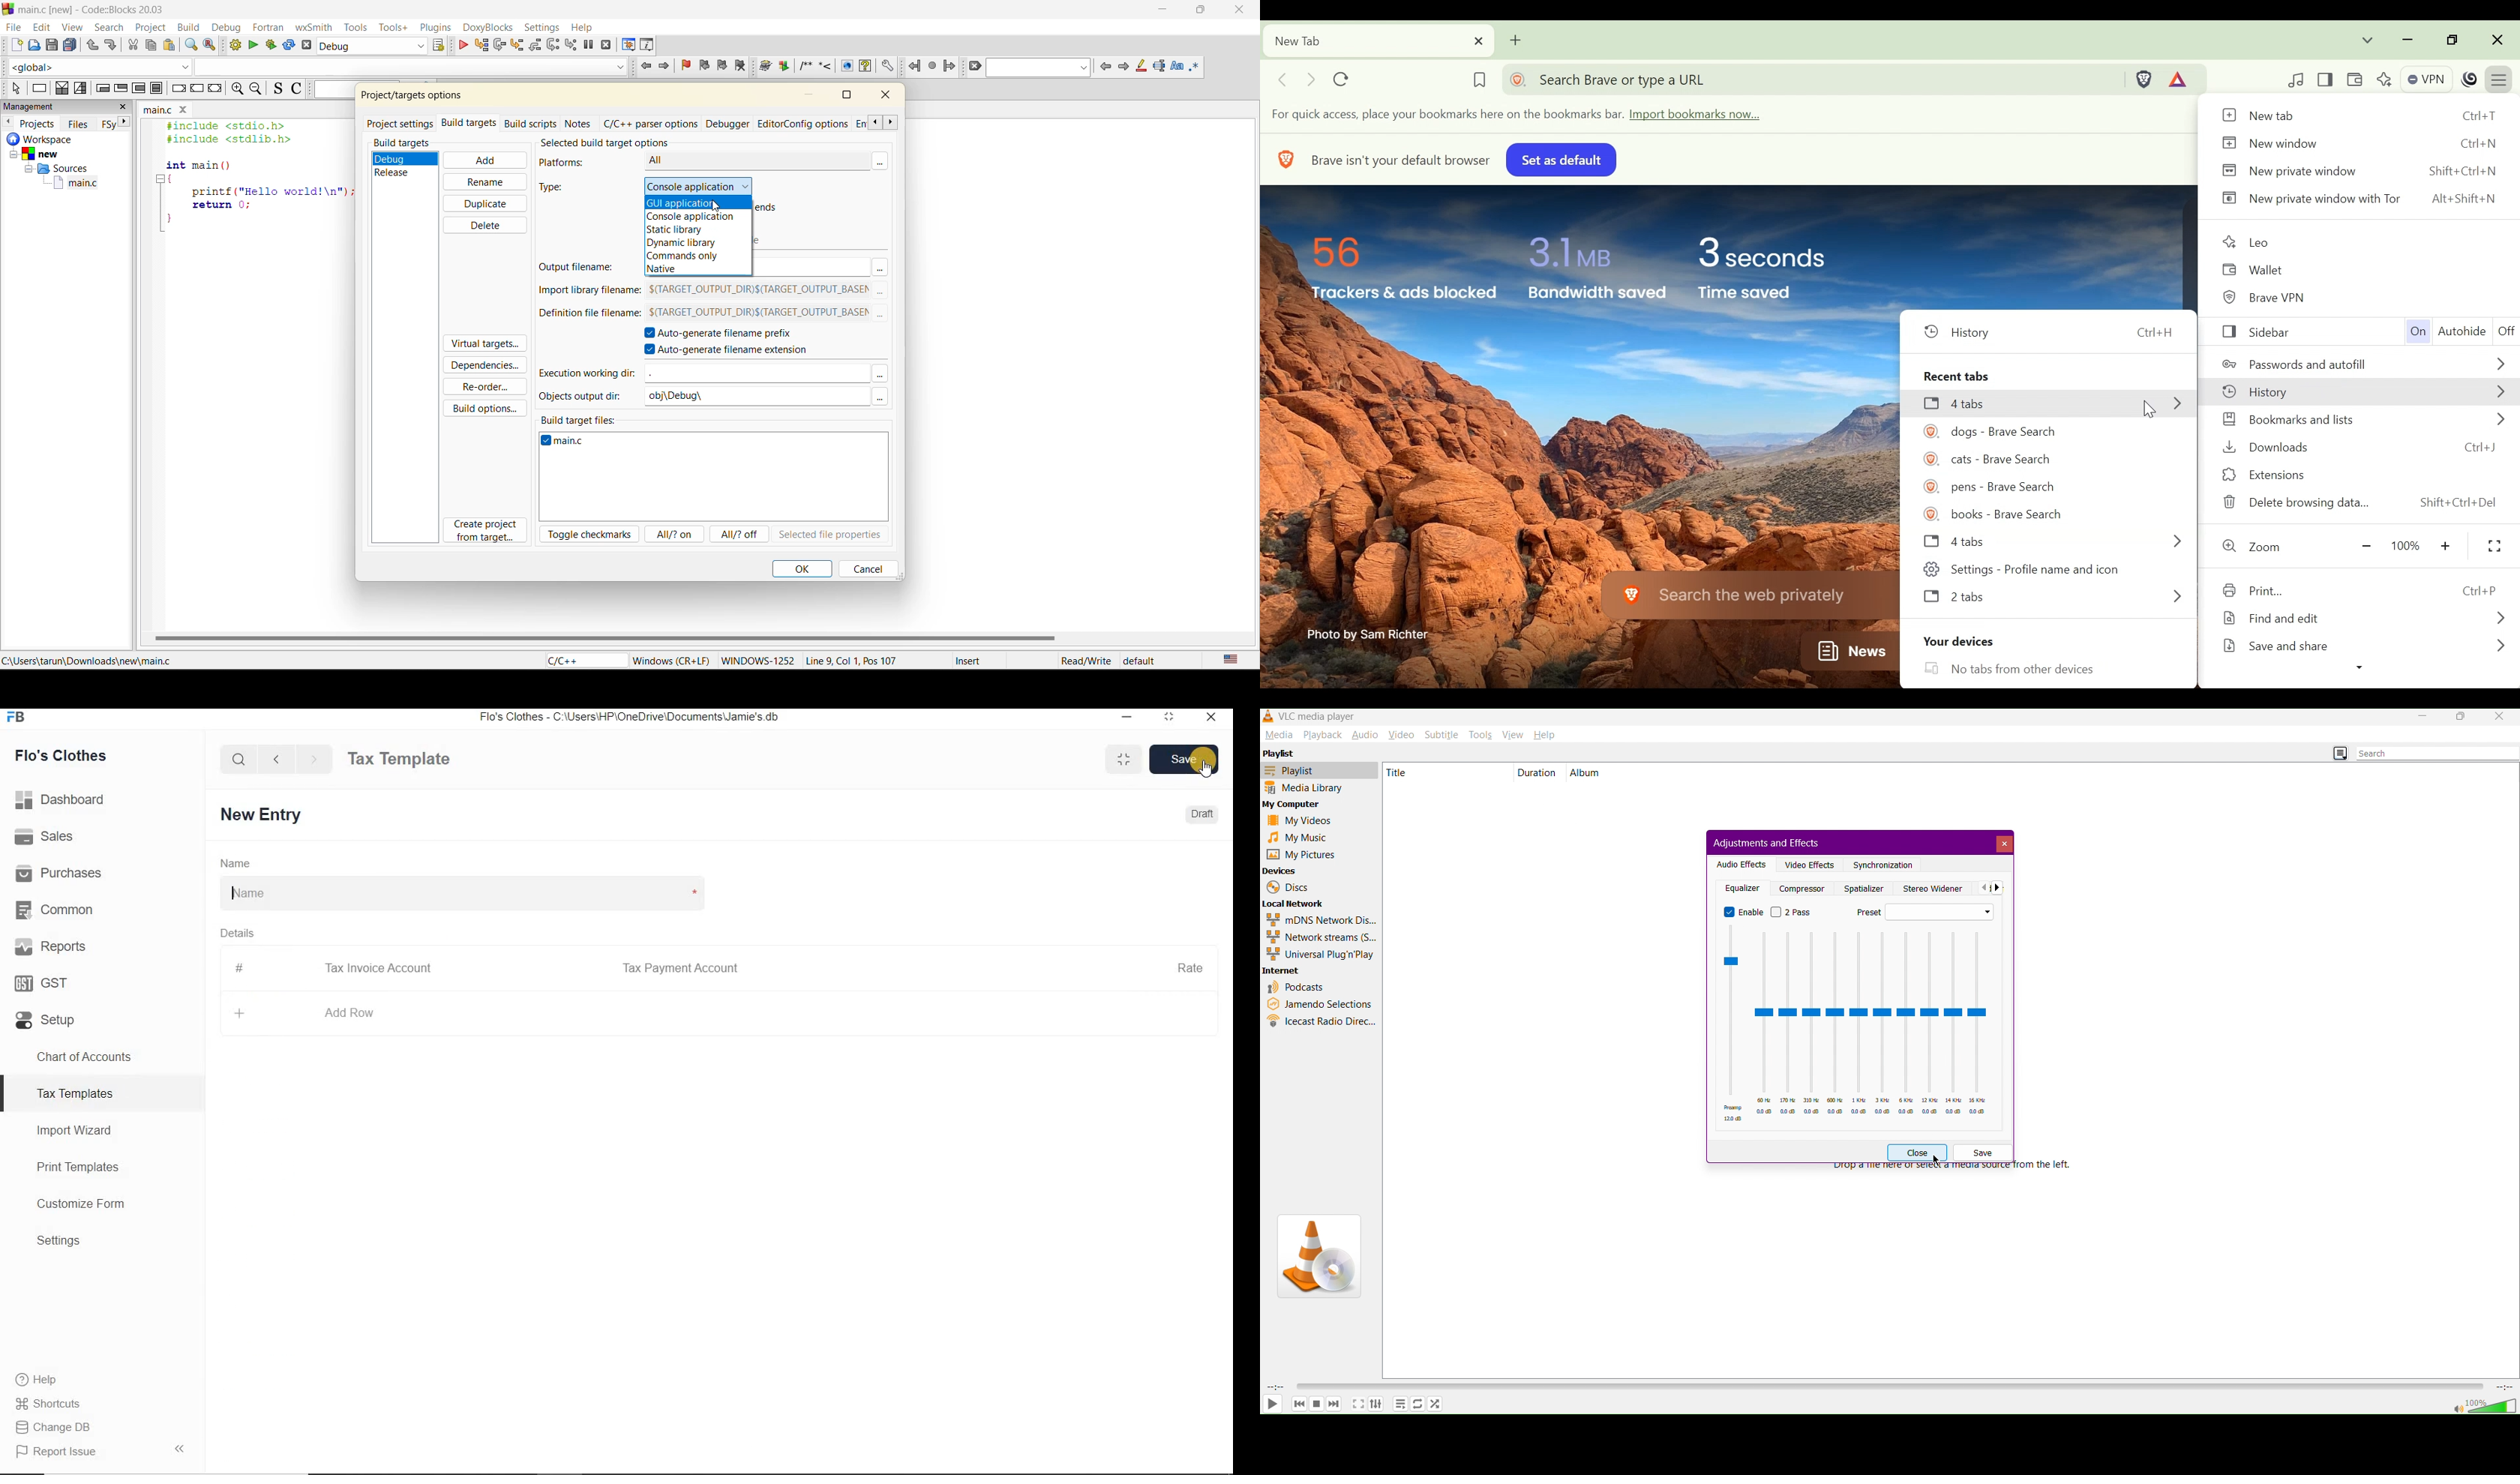 This screenshot has height=1484, width=2520. I want to click on debugging windows, so click(628, 45).